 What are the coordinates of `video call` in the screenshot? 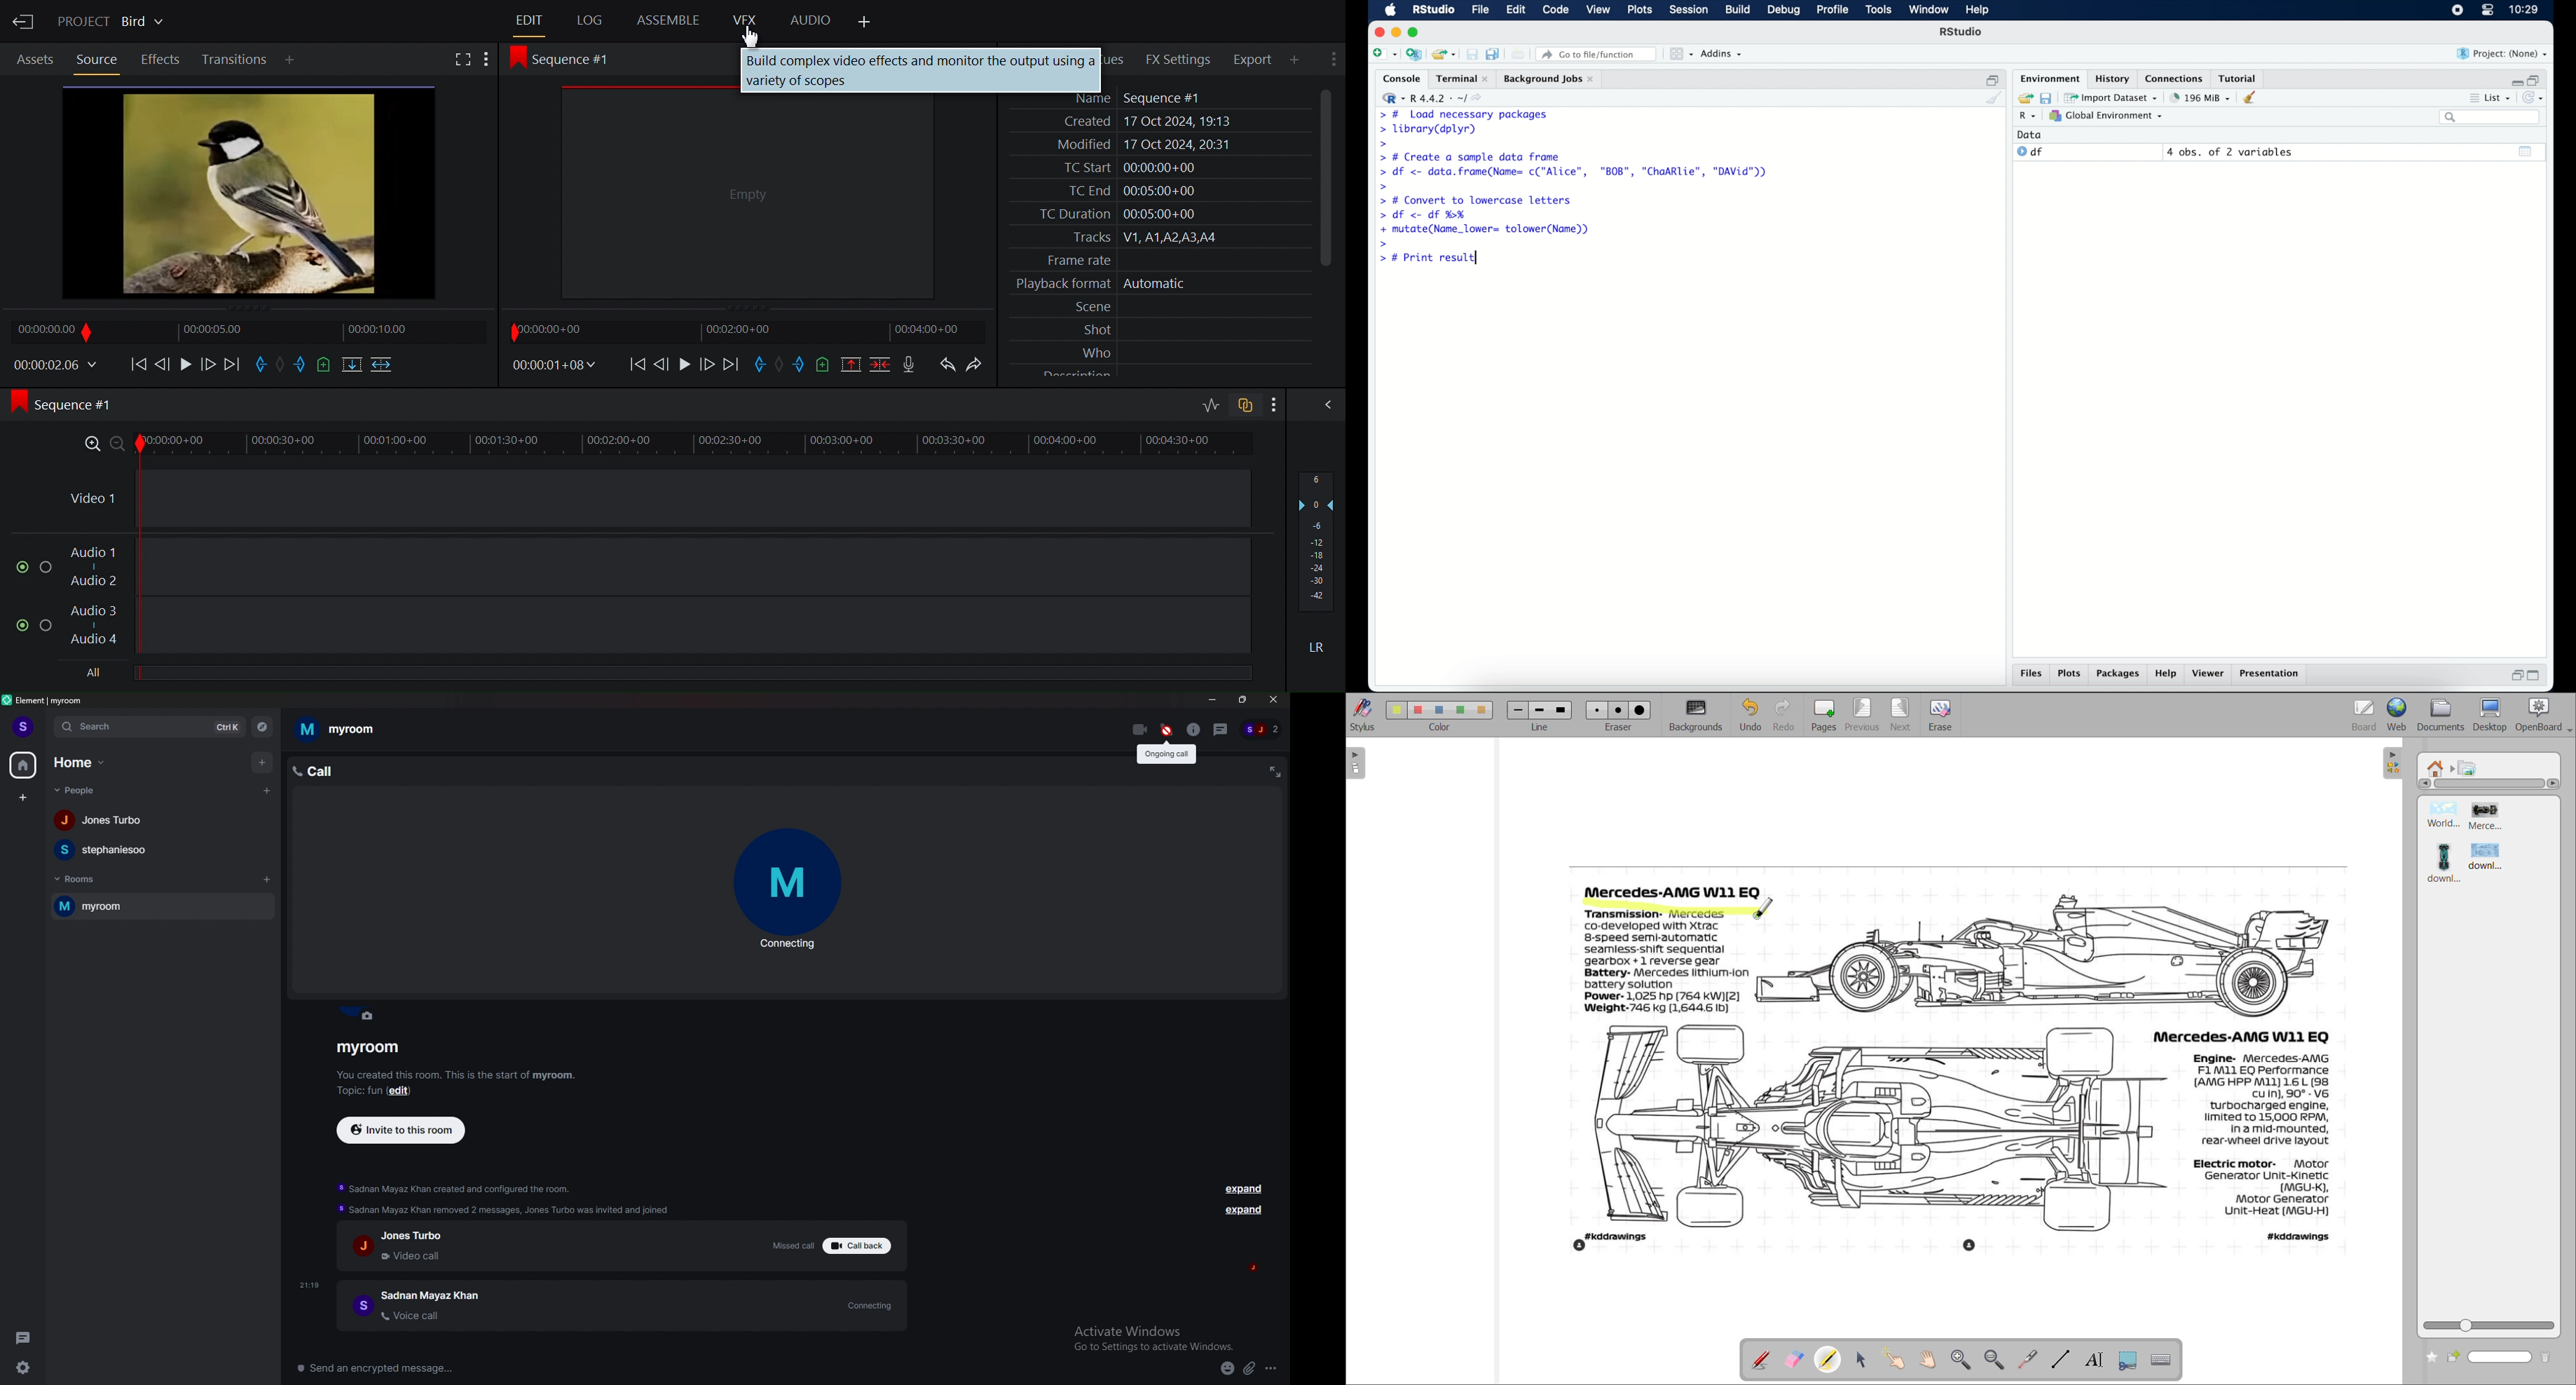 It's located at (1139, 729).